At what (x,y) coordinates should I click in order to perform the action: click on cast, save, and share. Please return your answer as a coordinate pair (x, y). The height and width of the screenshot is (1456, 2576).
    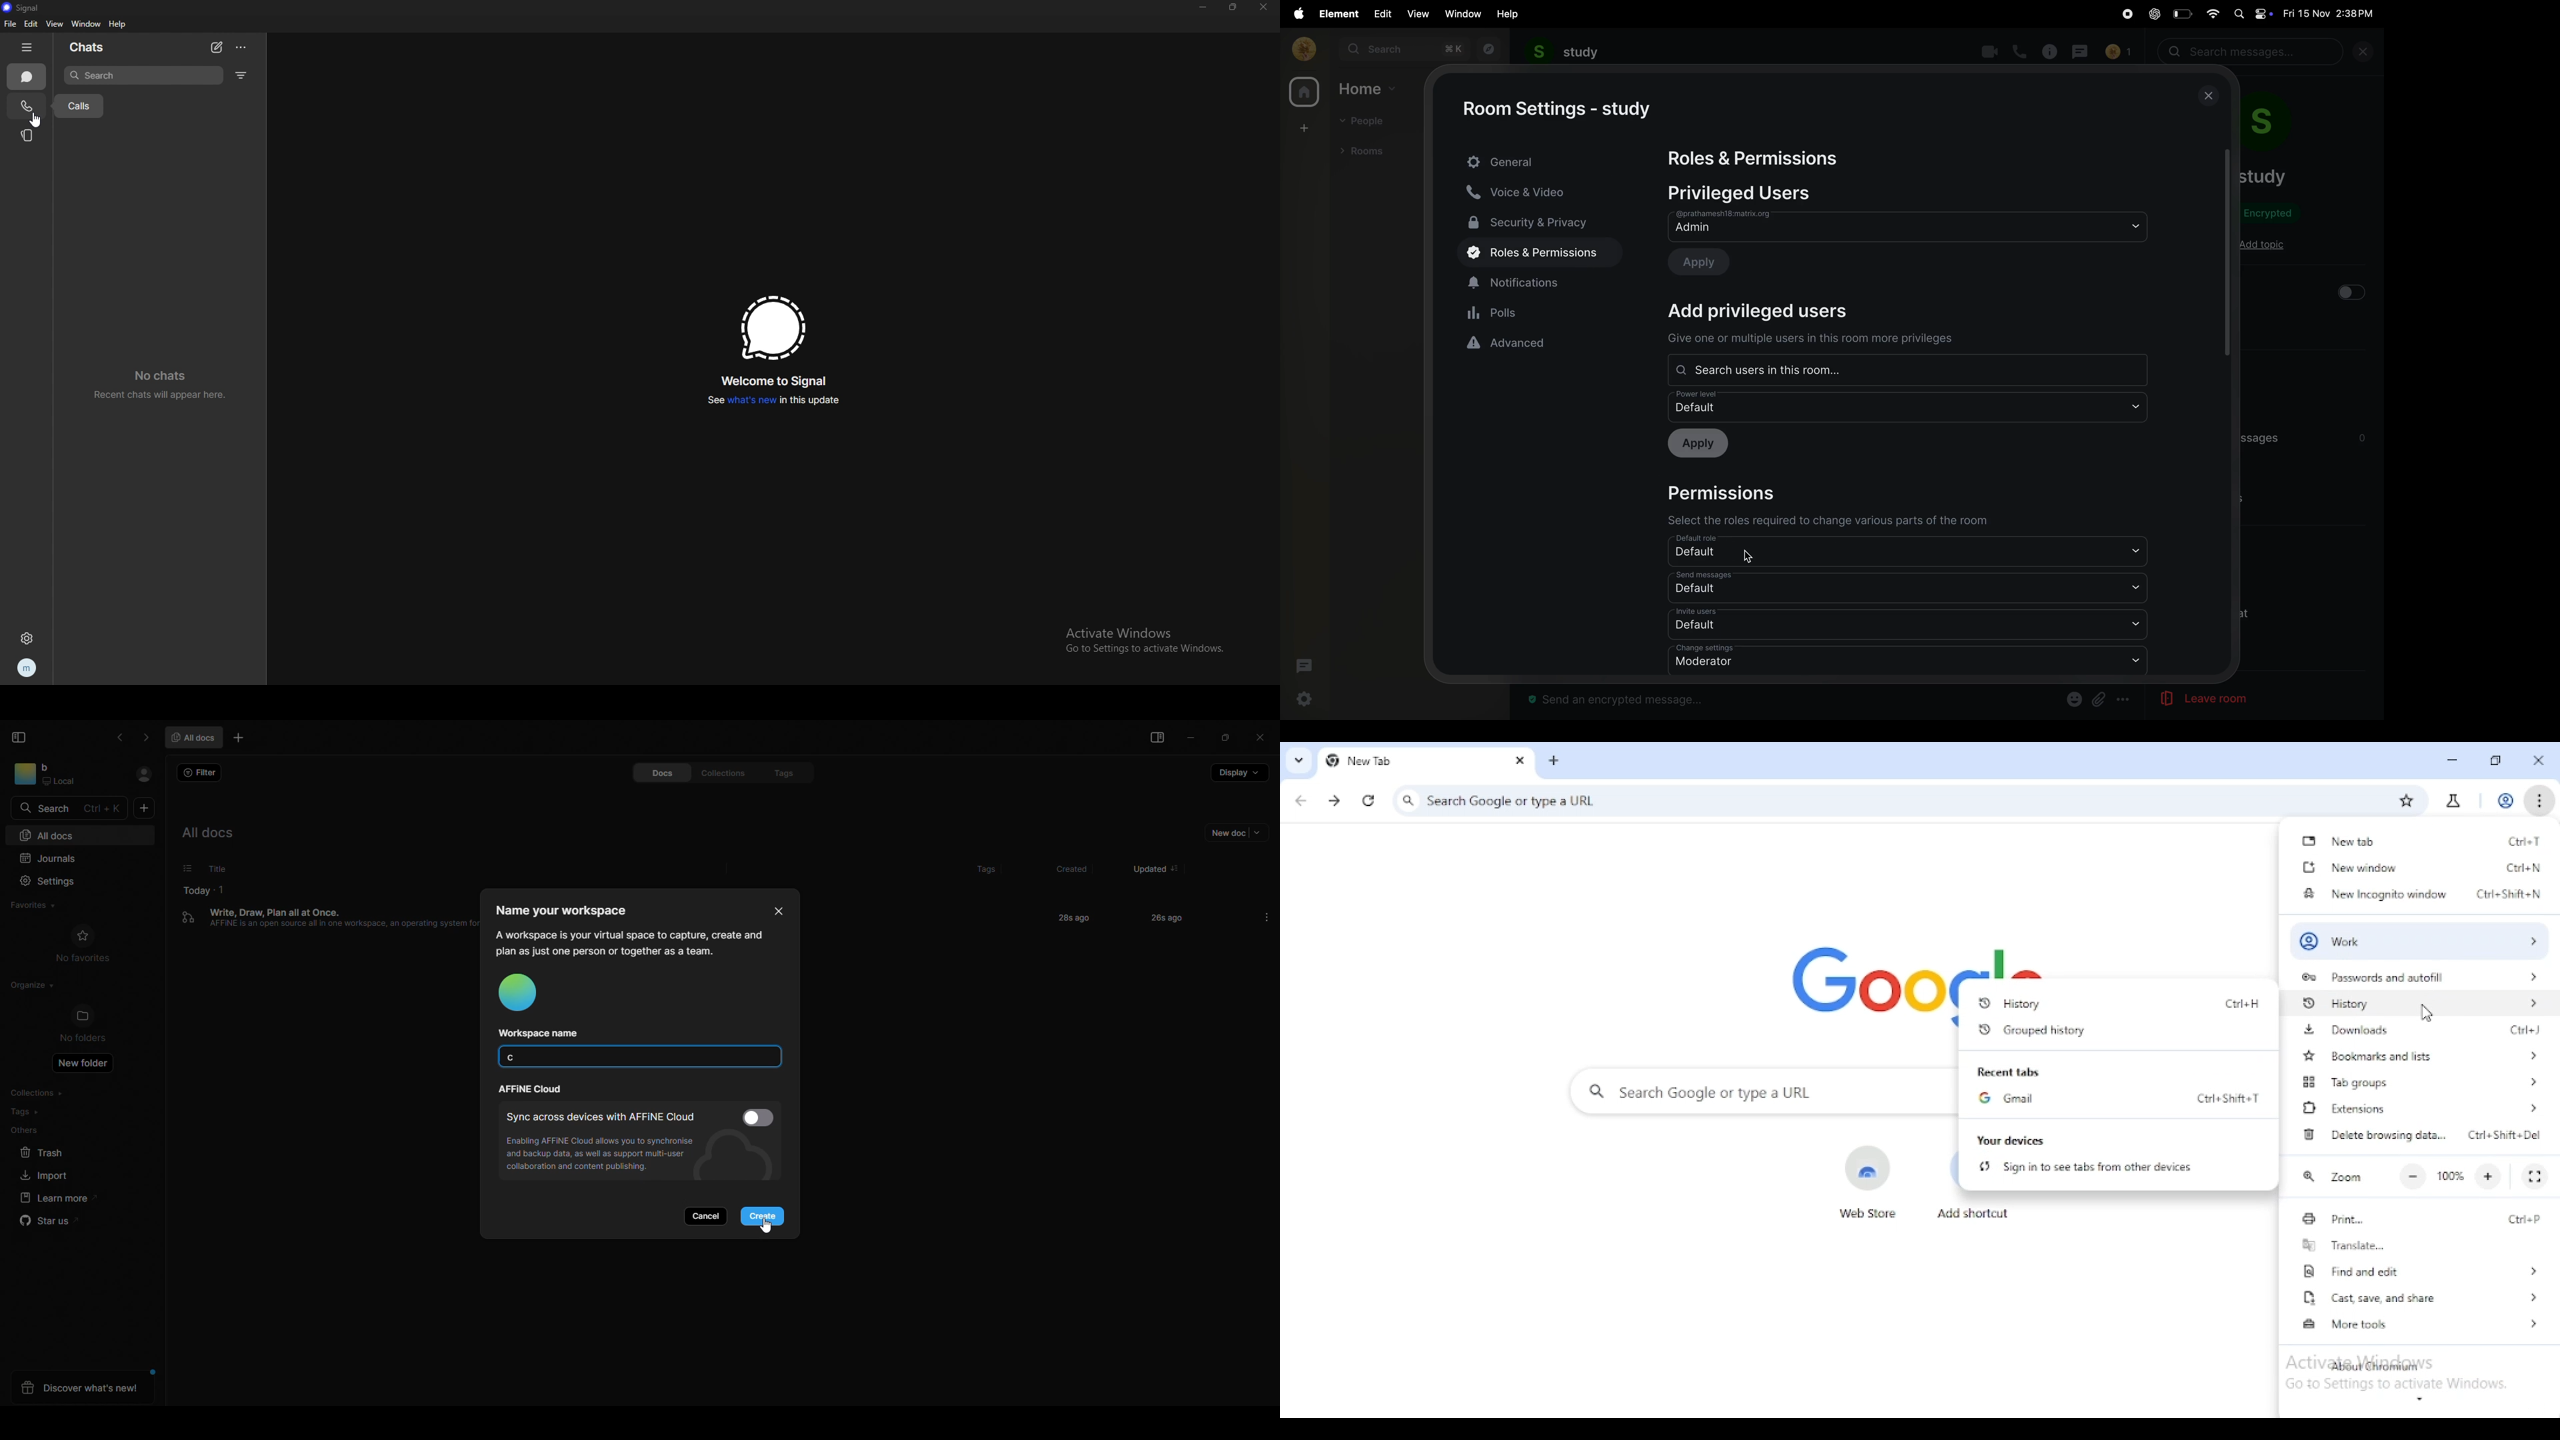
    Looking at the image, I should click on (2418, 1297).